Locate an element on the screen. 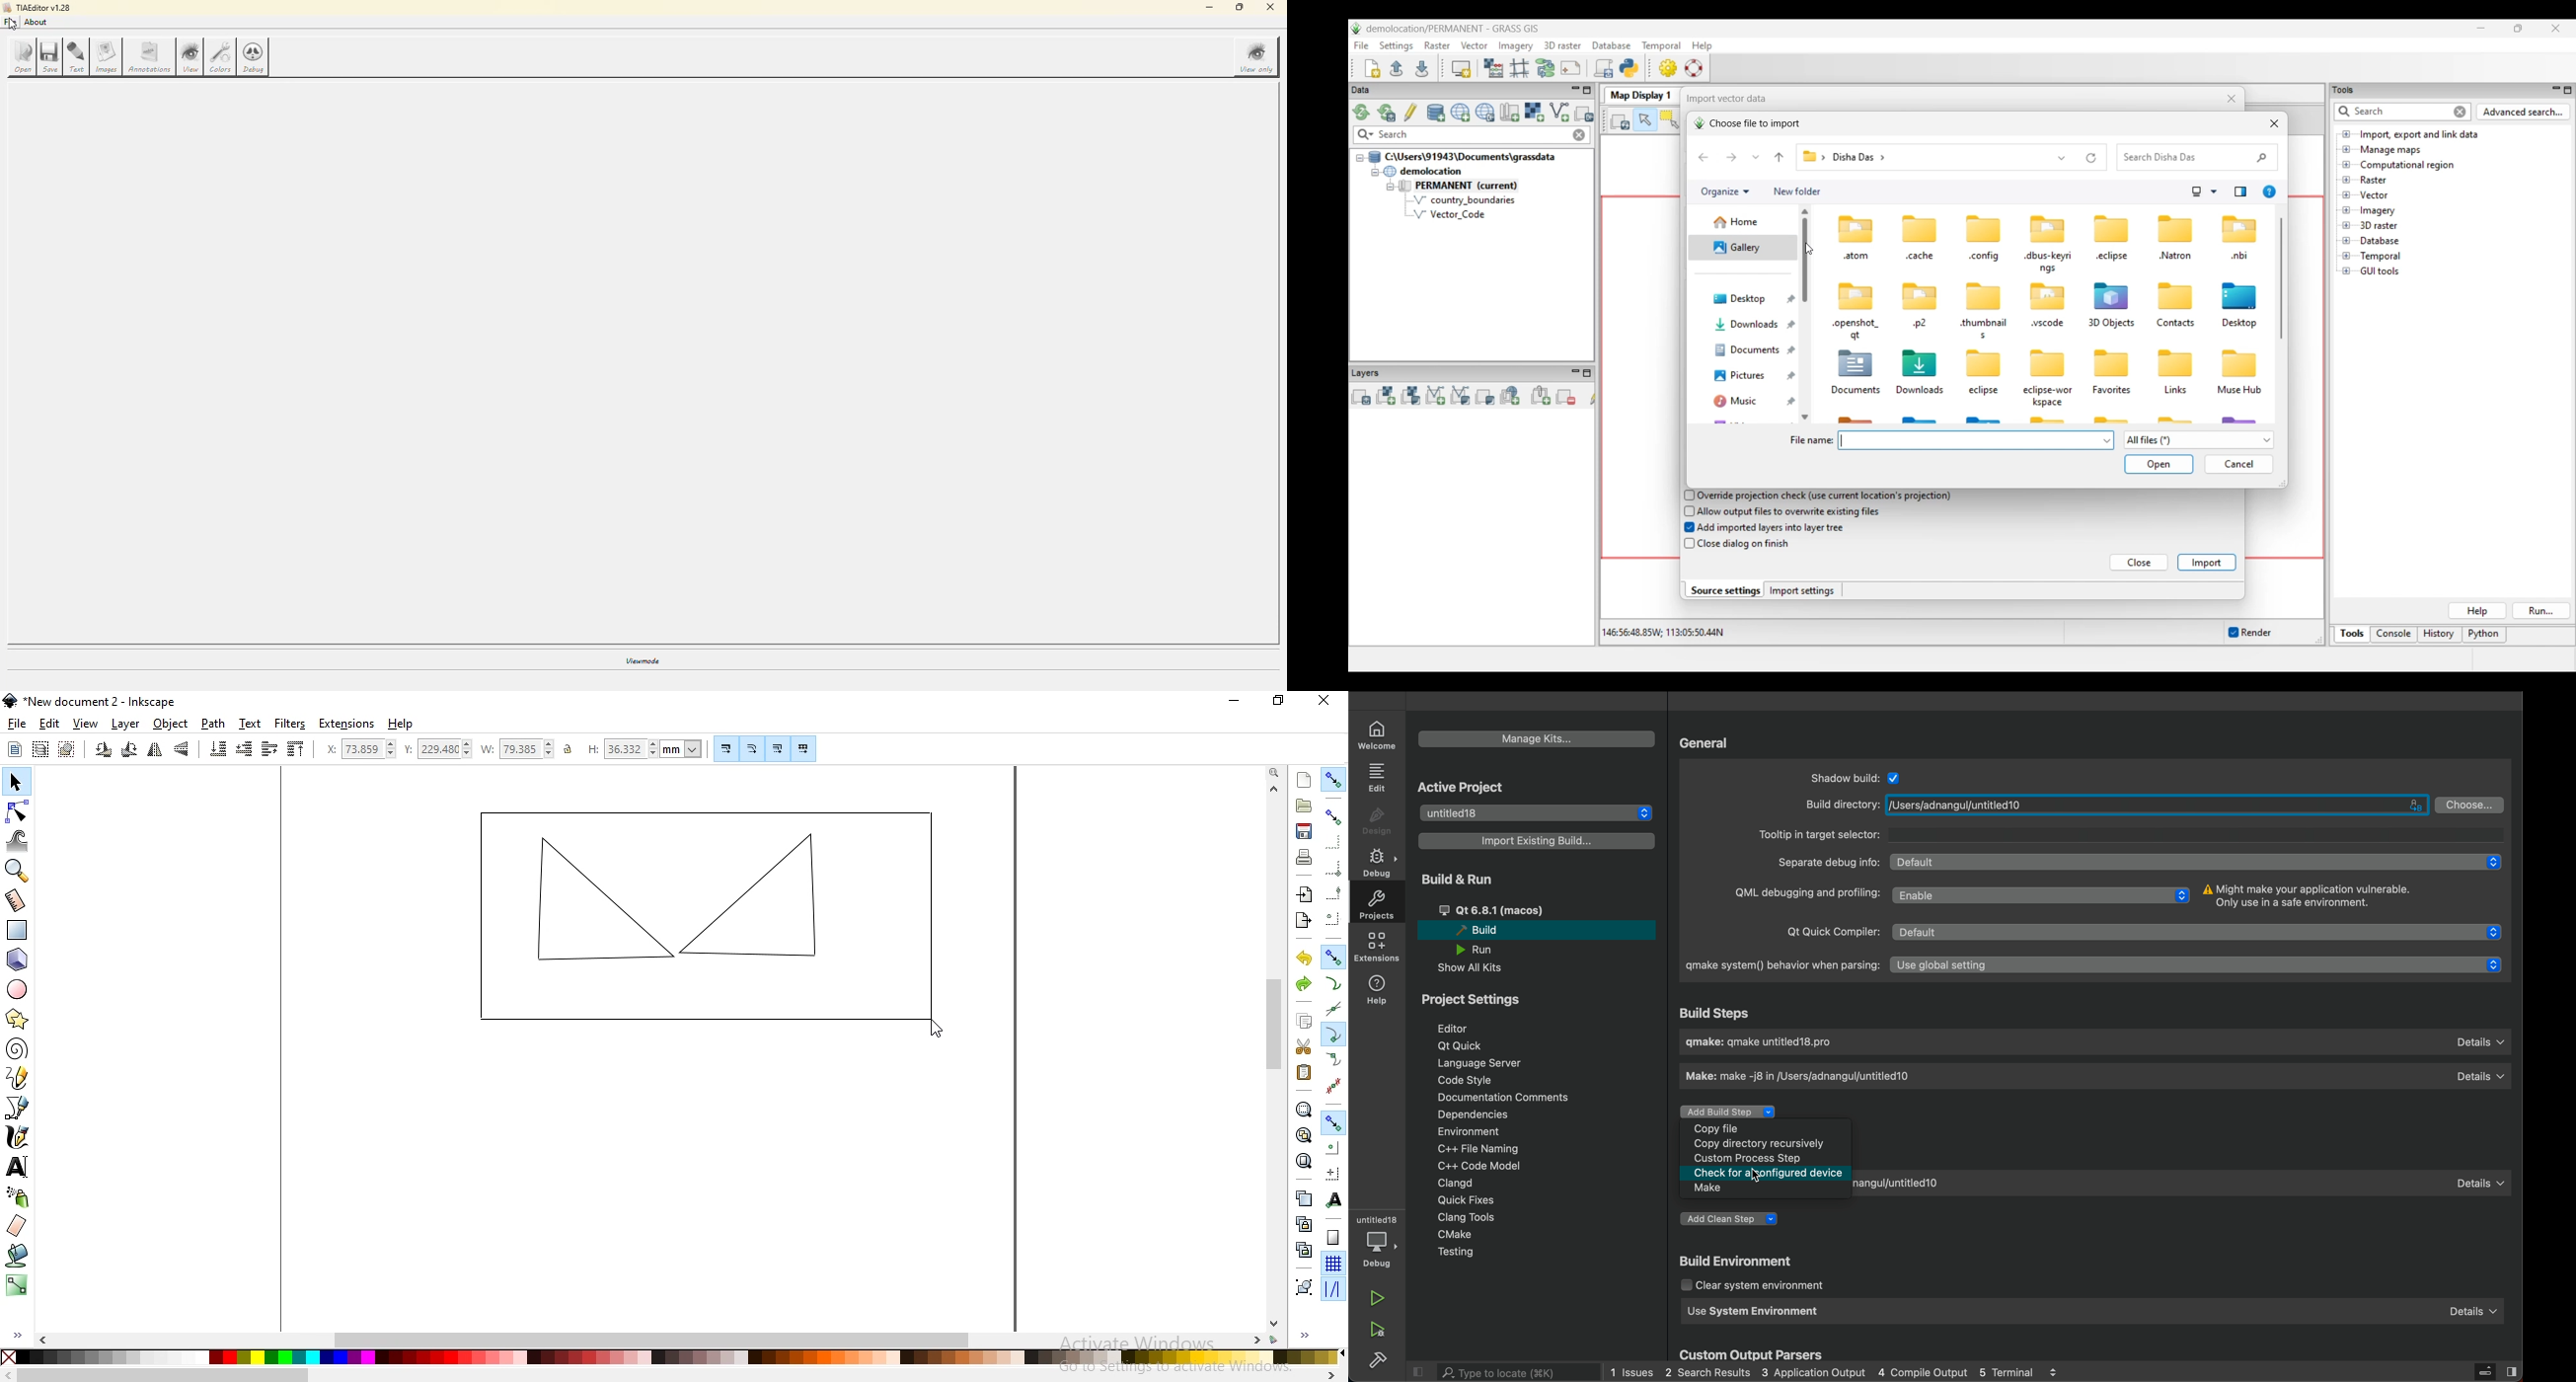 Image resolution: width=2576 pixels, height=1400 pixels. extensions is located at coordinates (347, 725).